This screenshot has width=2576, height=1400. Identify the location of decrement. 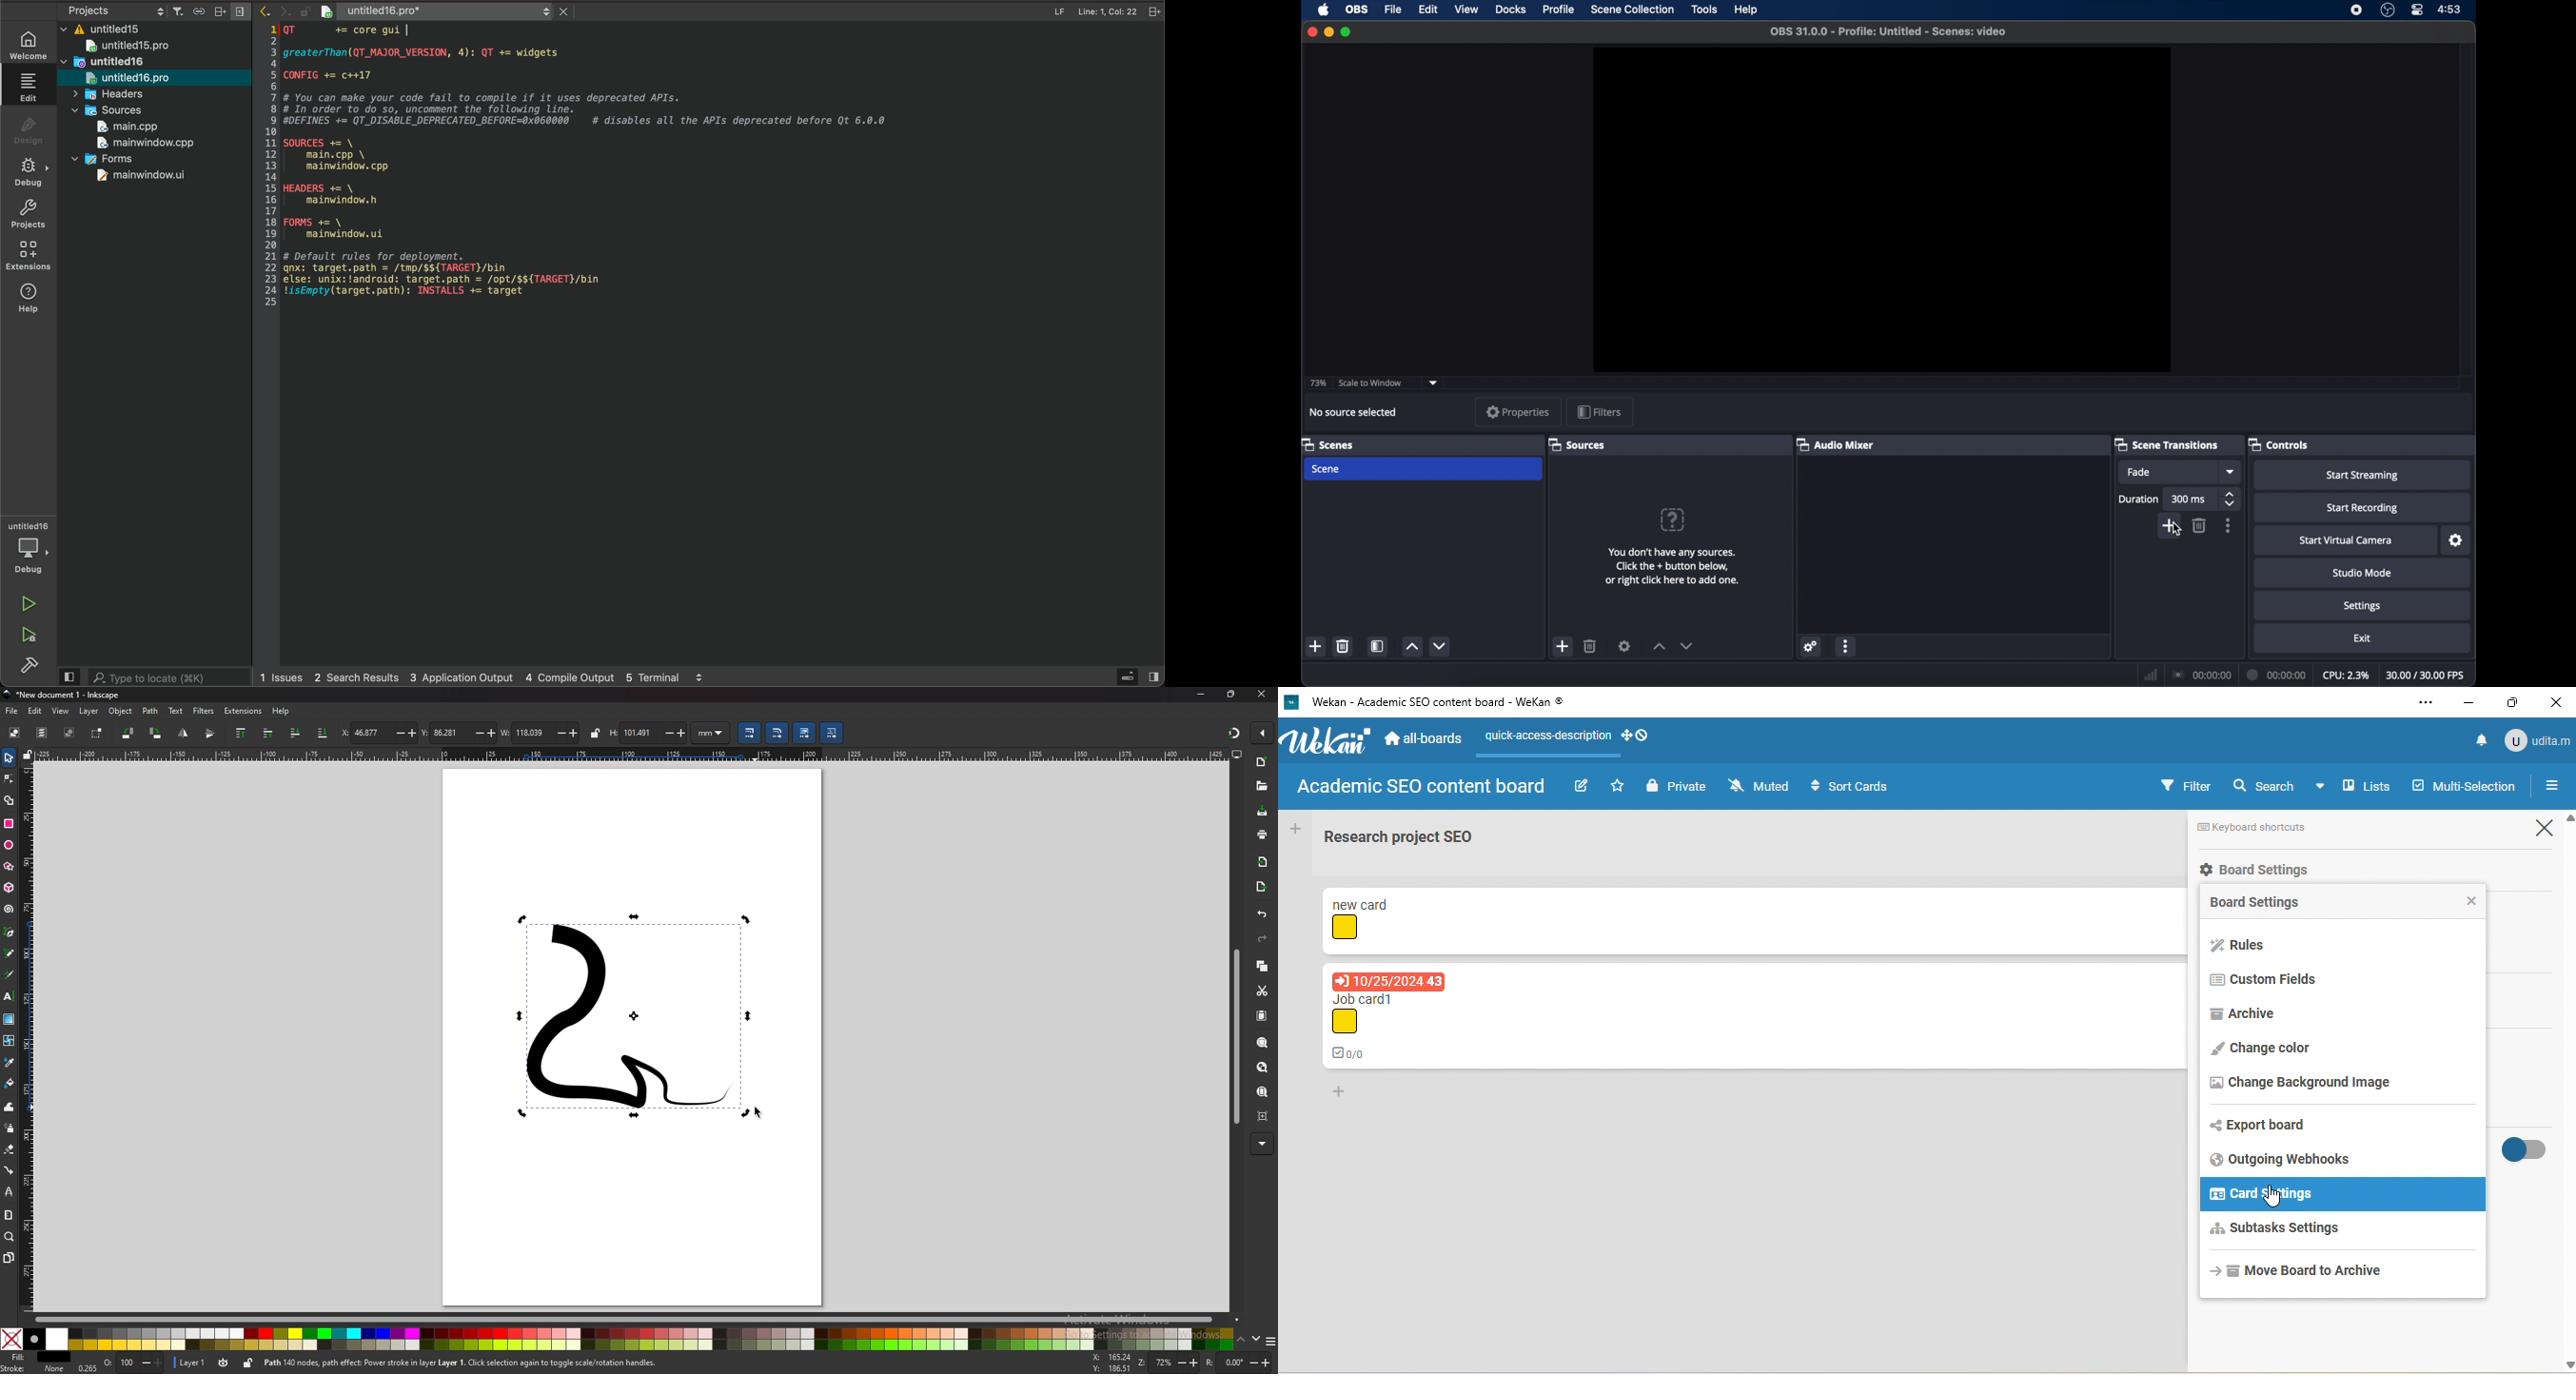
(1441, 646).